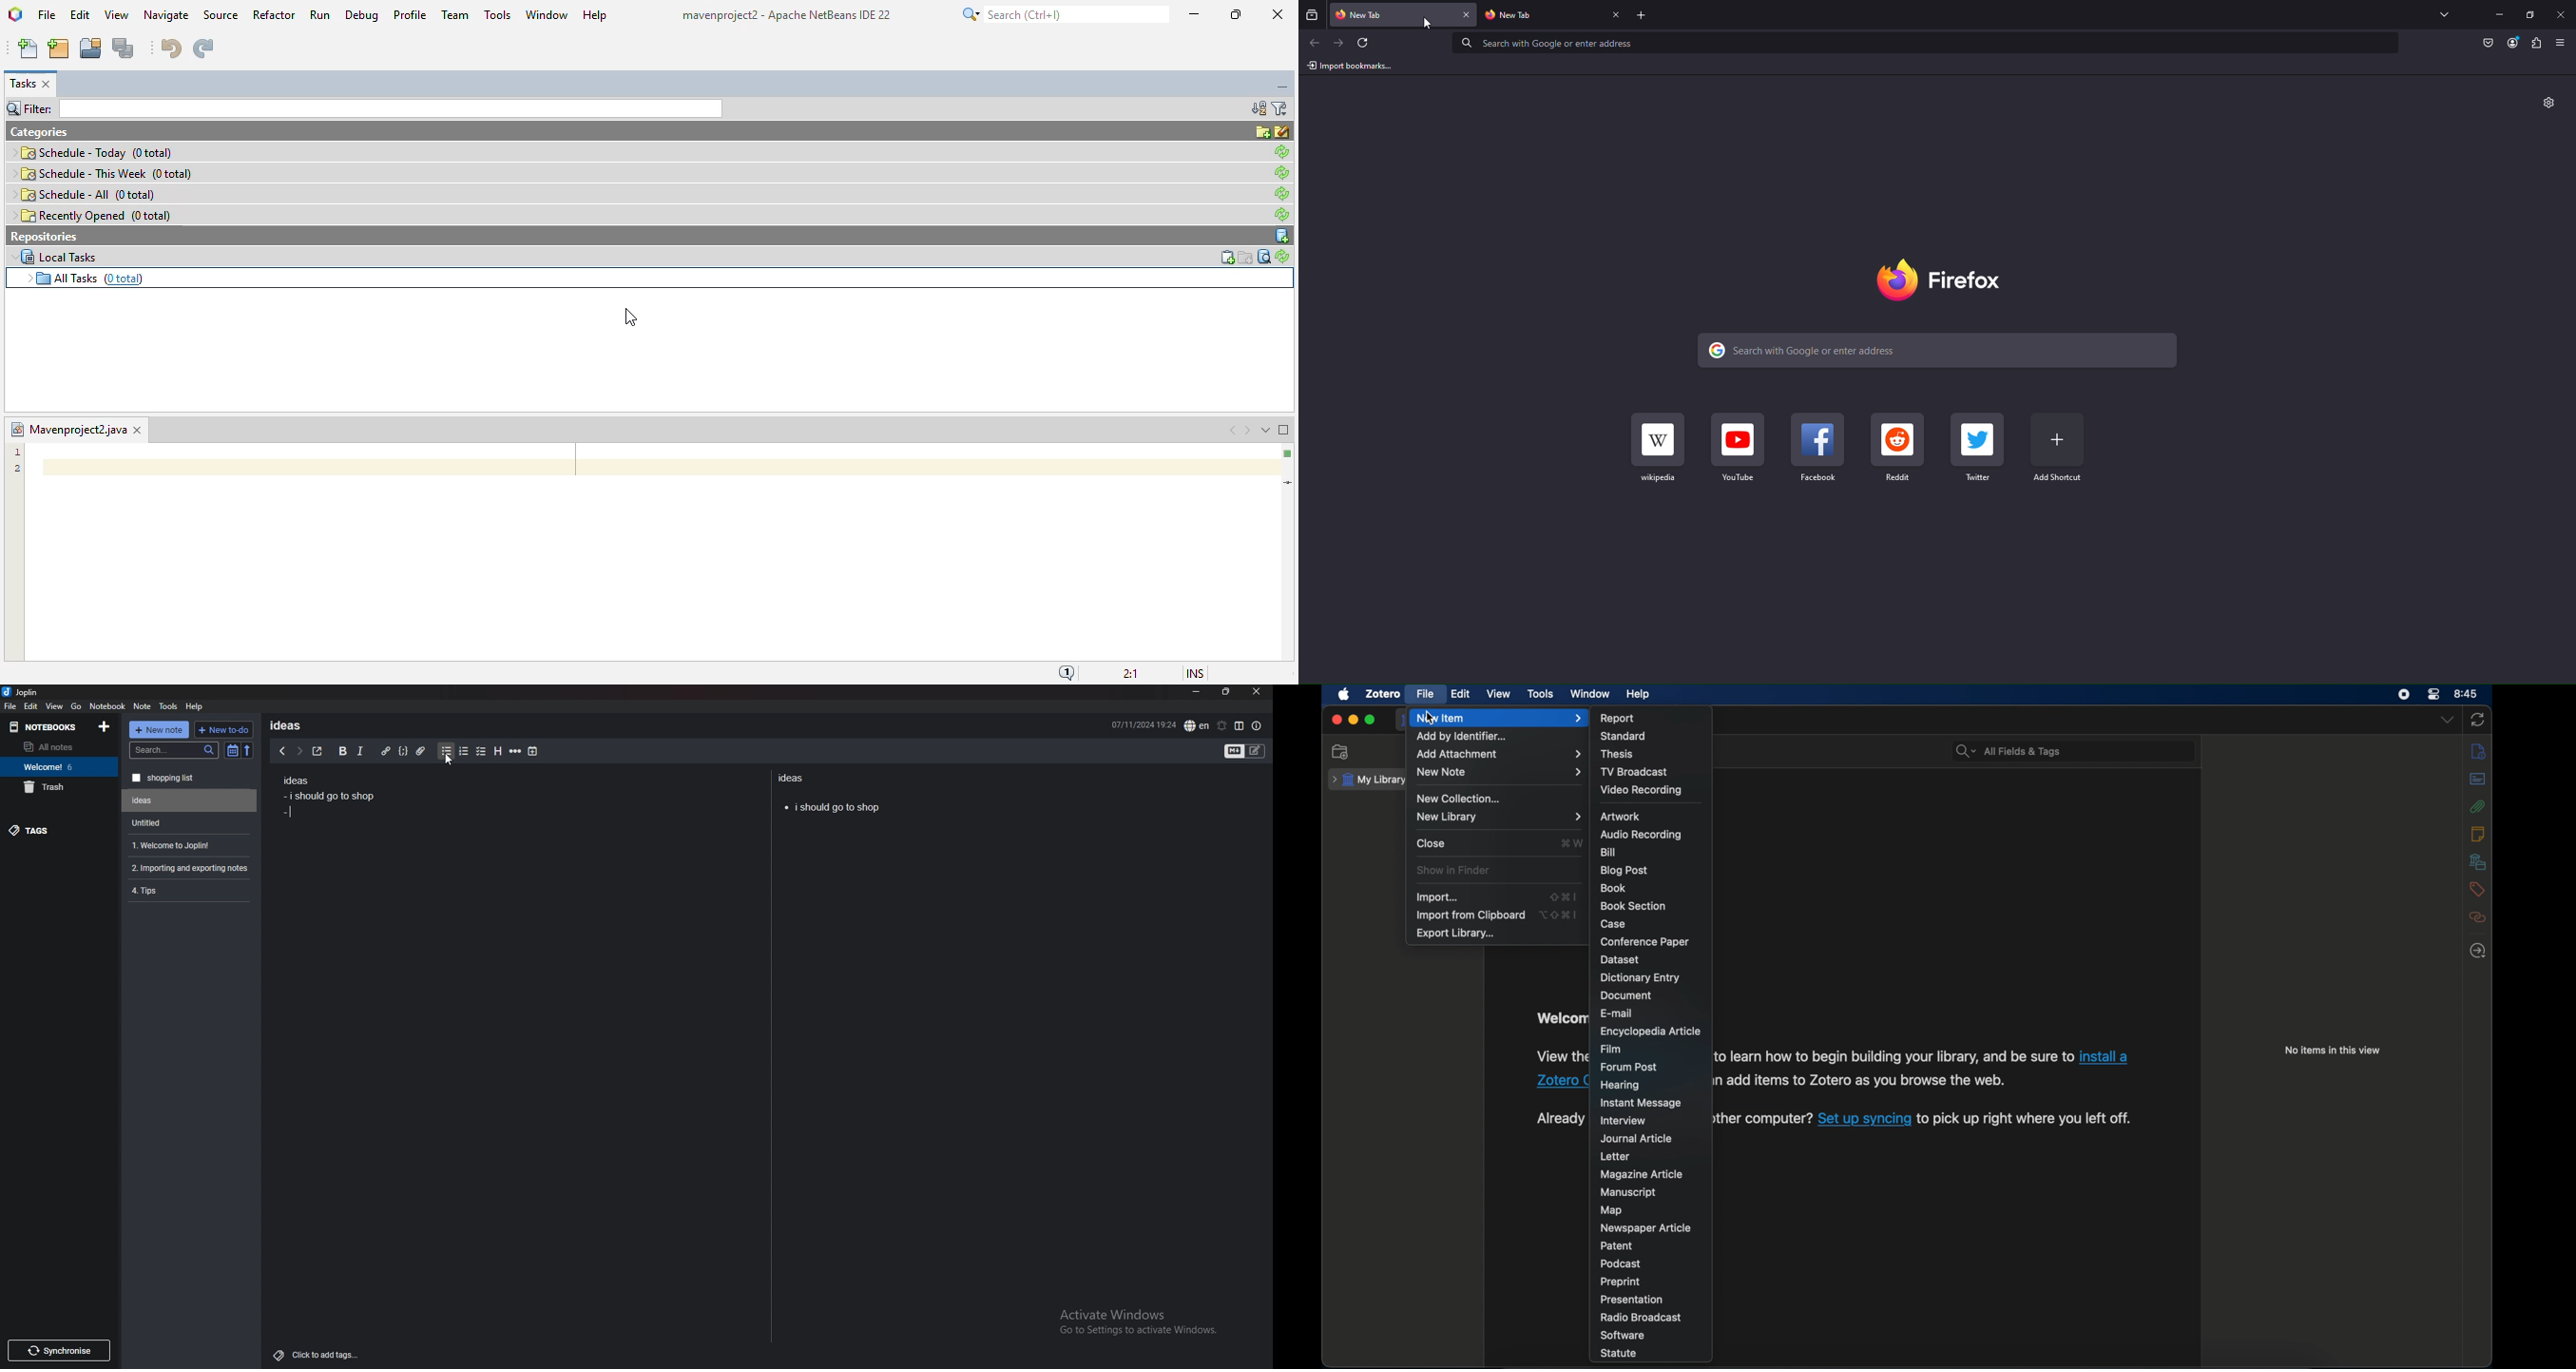  I want to click on bold, so click(342, 751).